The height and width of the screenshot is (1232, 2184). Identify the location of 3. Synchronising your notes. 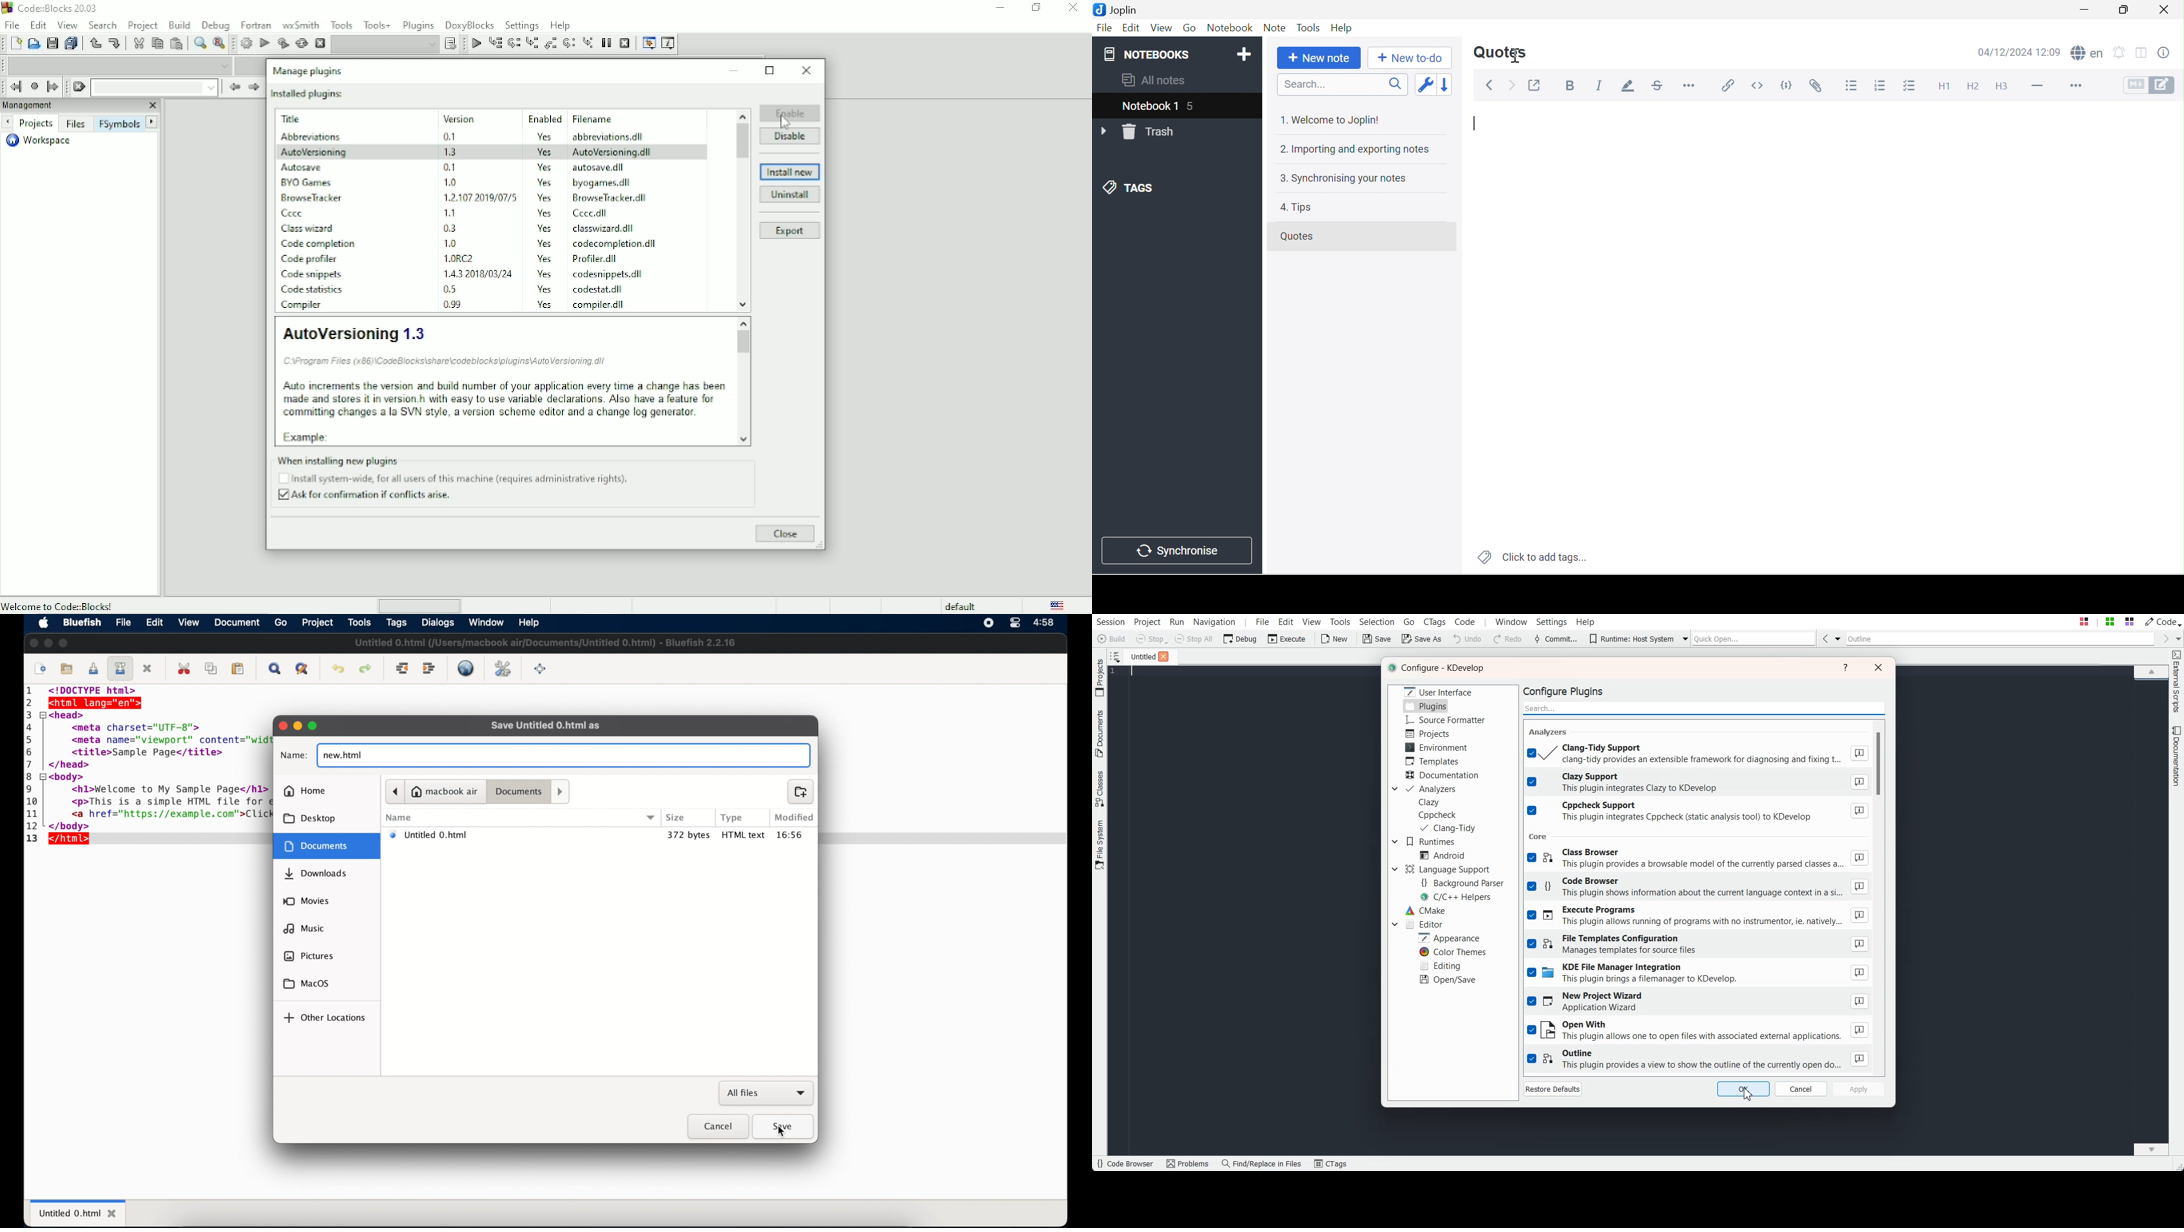
(1350, 179).